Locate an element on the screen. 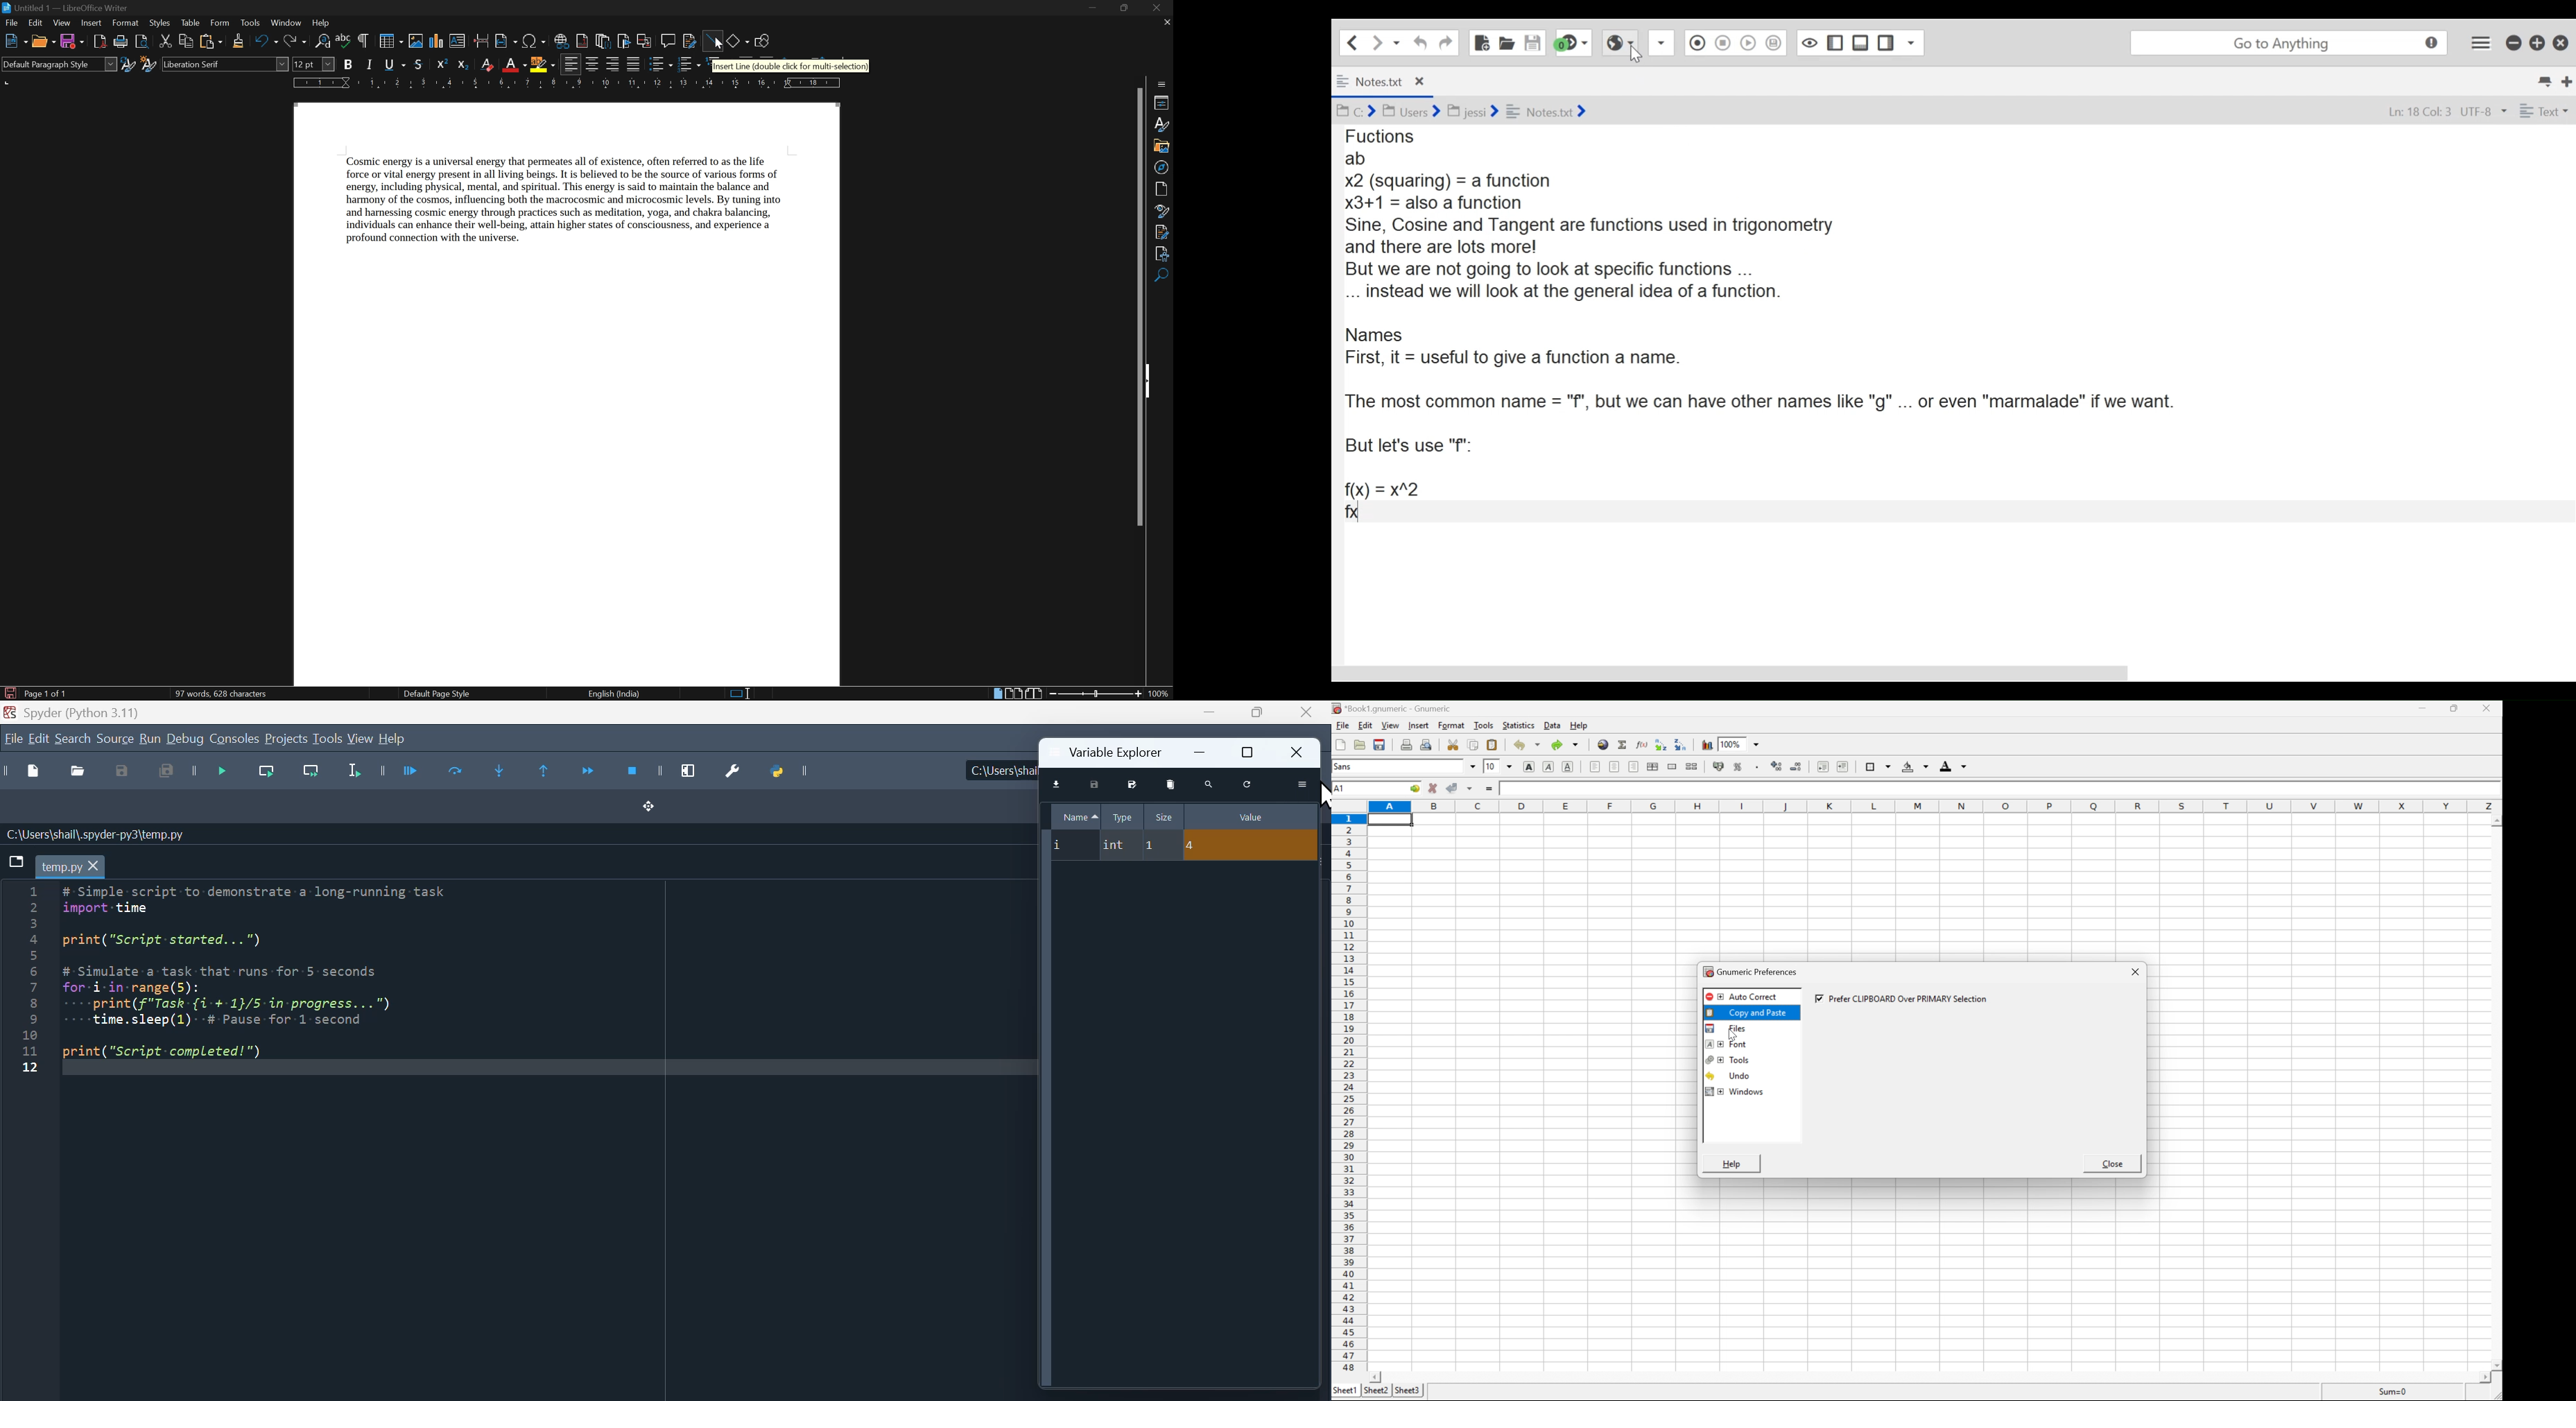 Image resolution: width=2576 pixels, height=1428 pixels. save data as is located at coordinates (1130, 784).